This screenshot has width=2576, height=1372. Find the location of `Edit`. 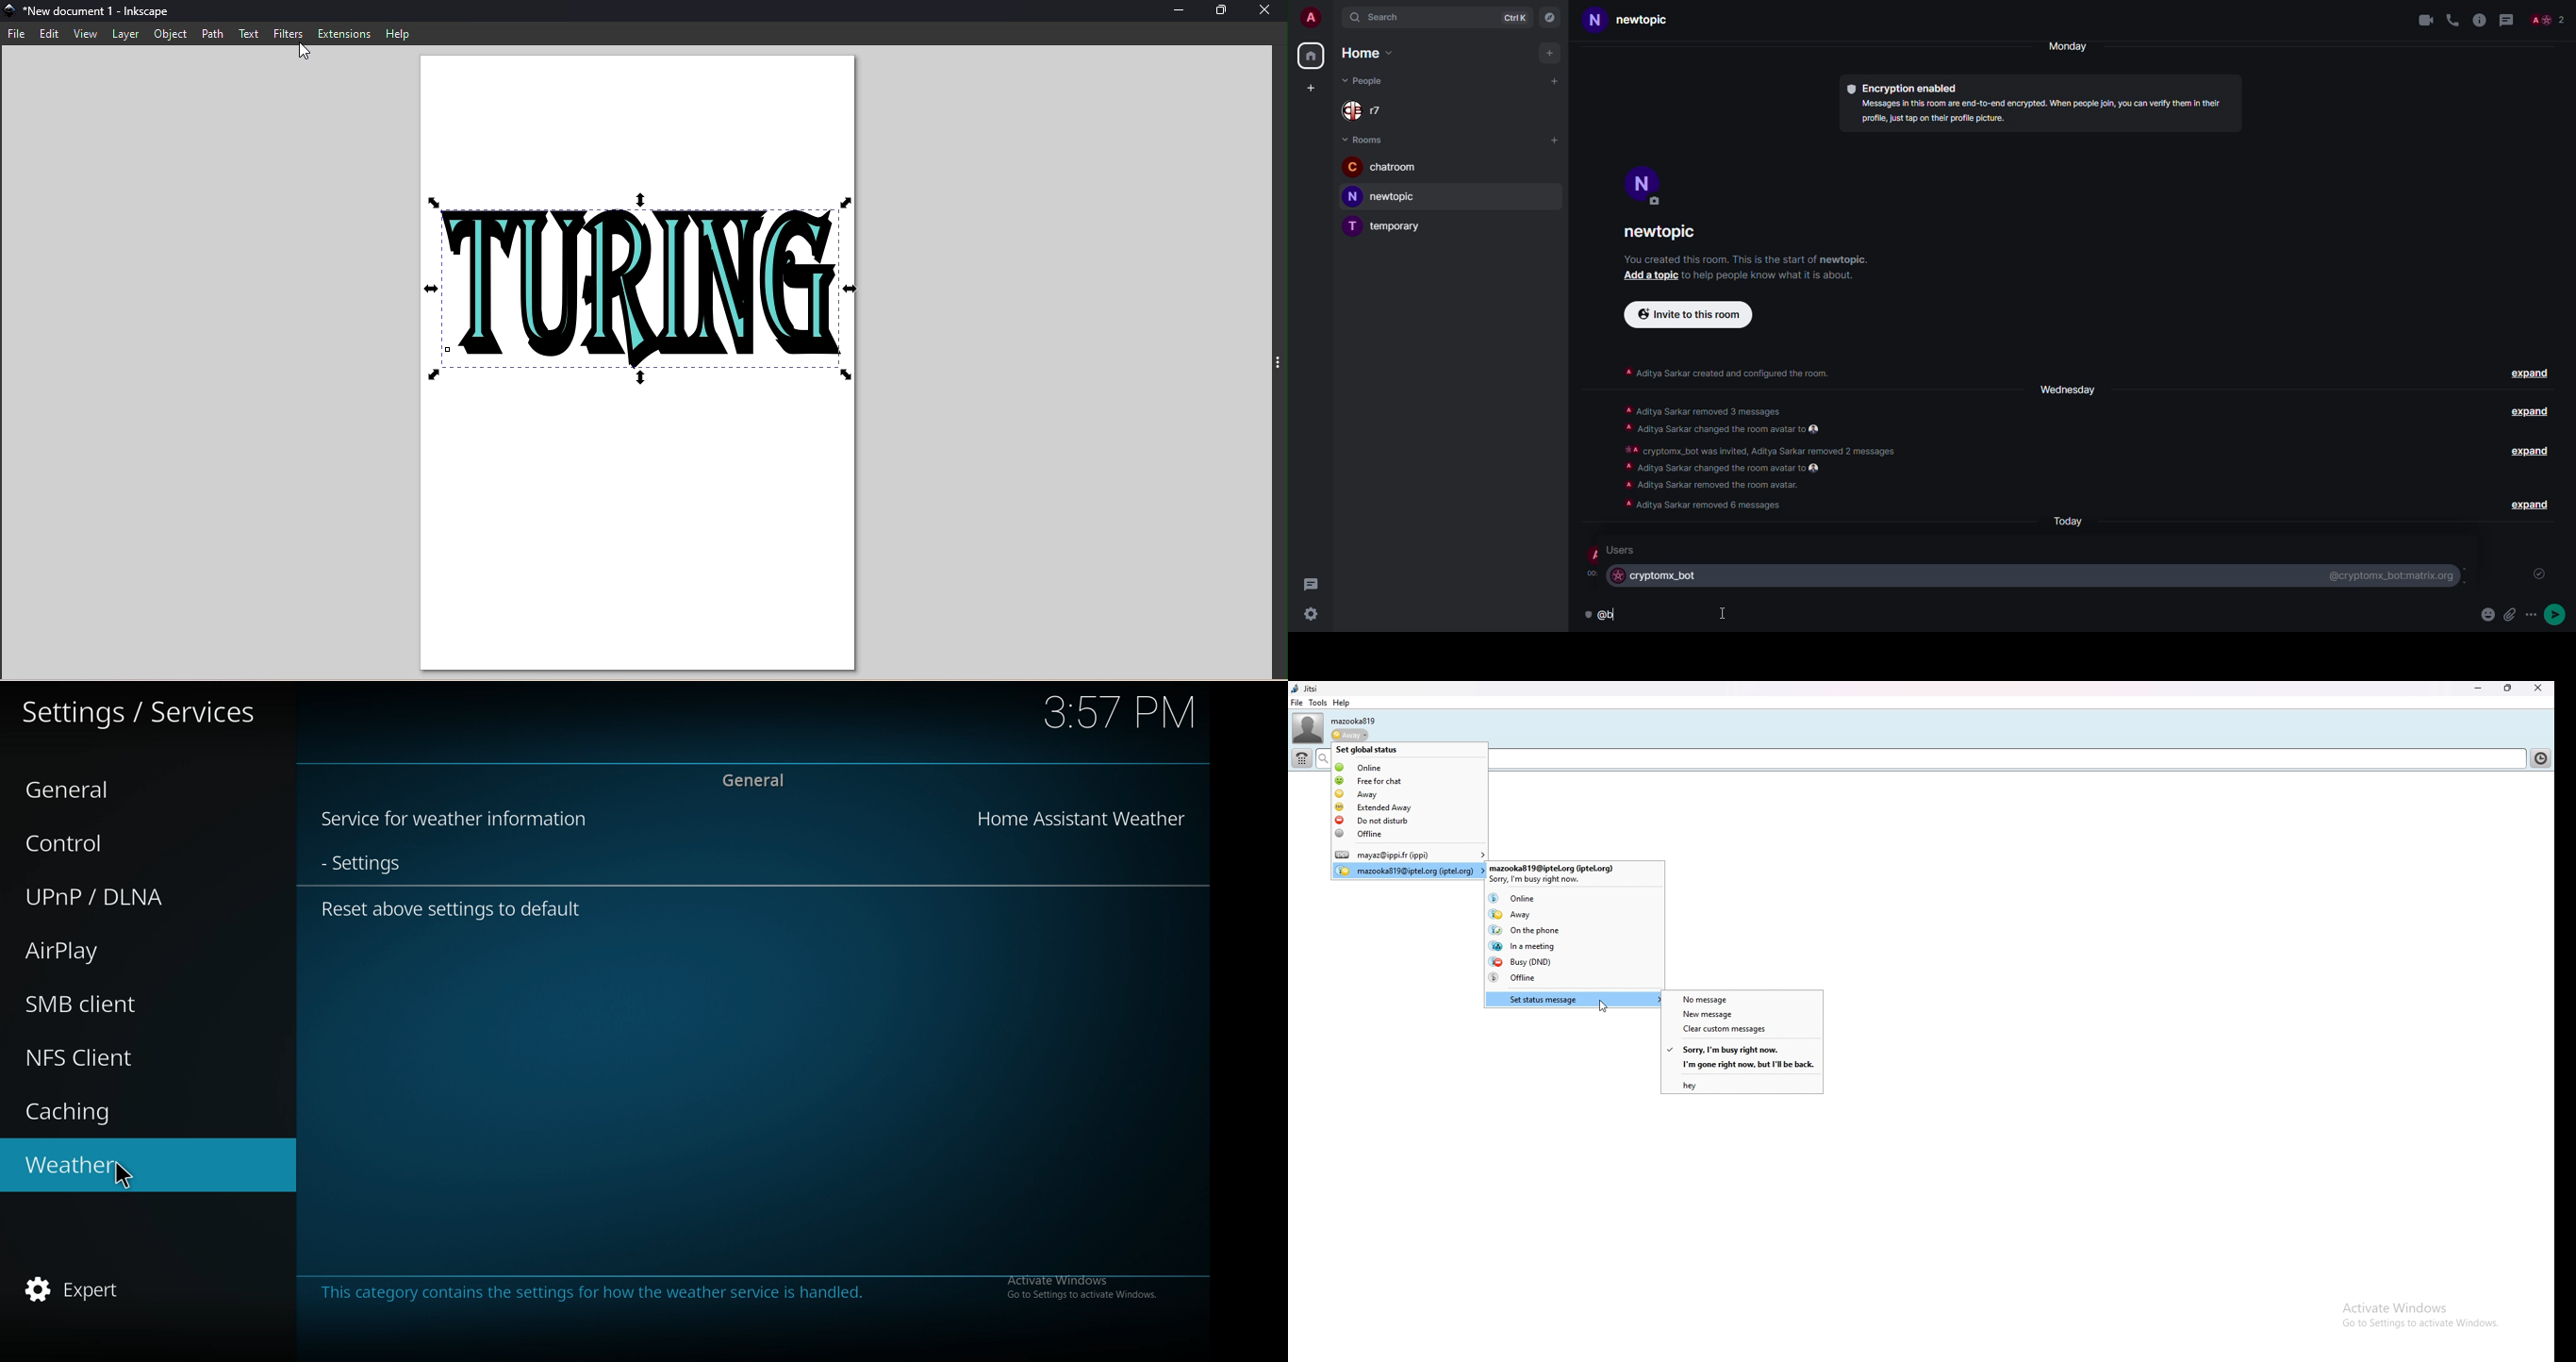

Edit is located at coordinates (51, 34).